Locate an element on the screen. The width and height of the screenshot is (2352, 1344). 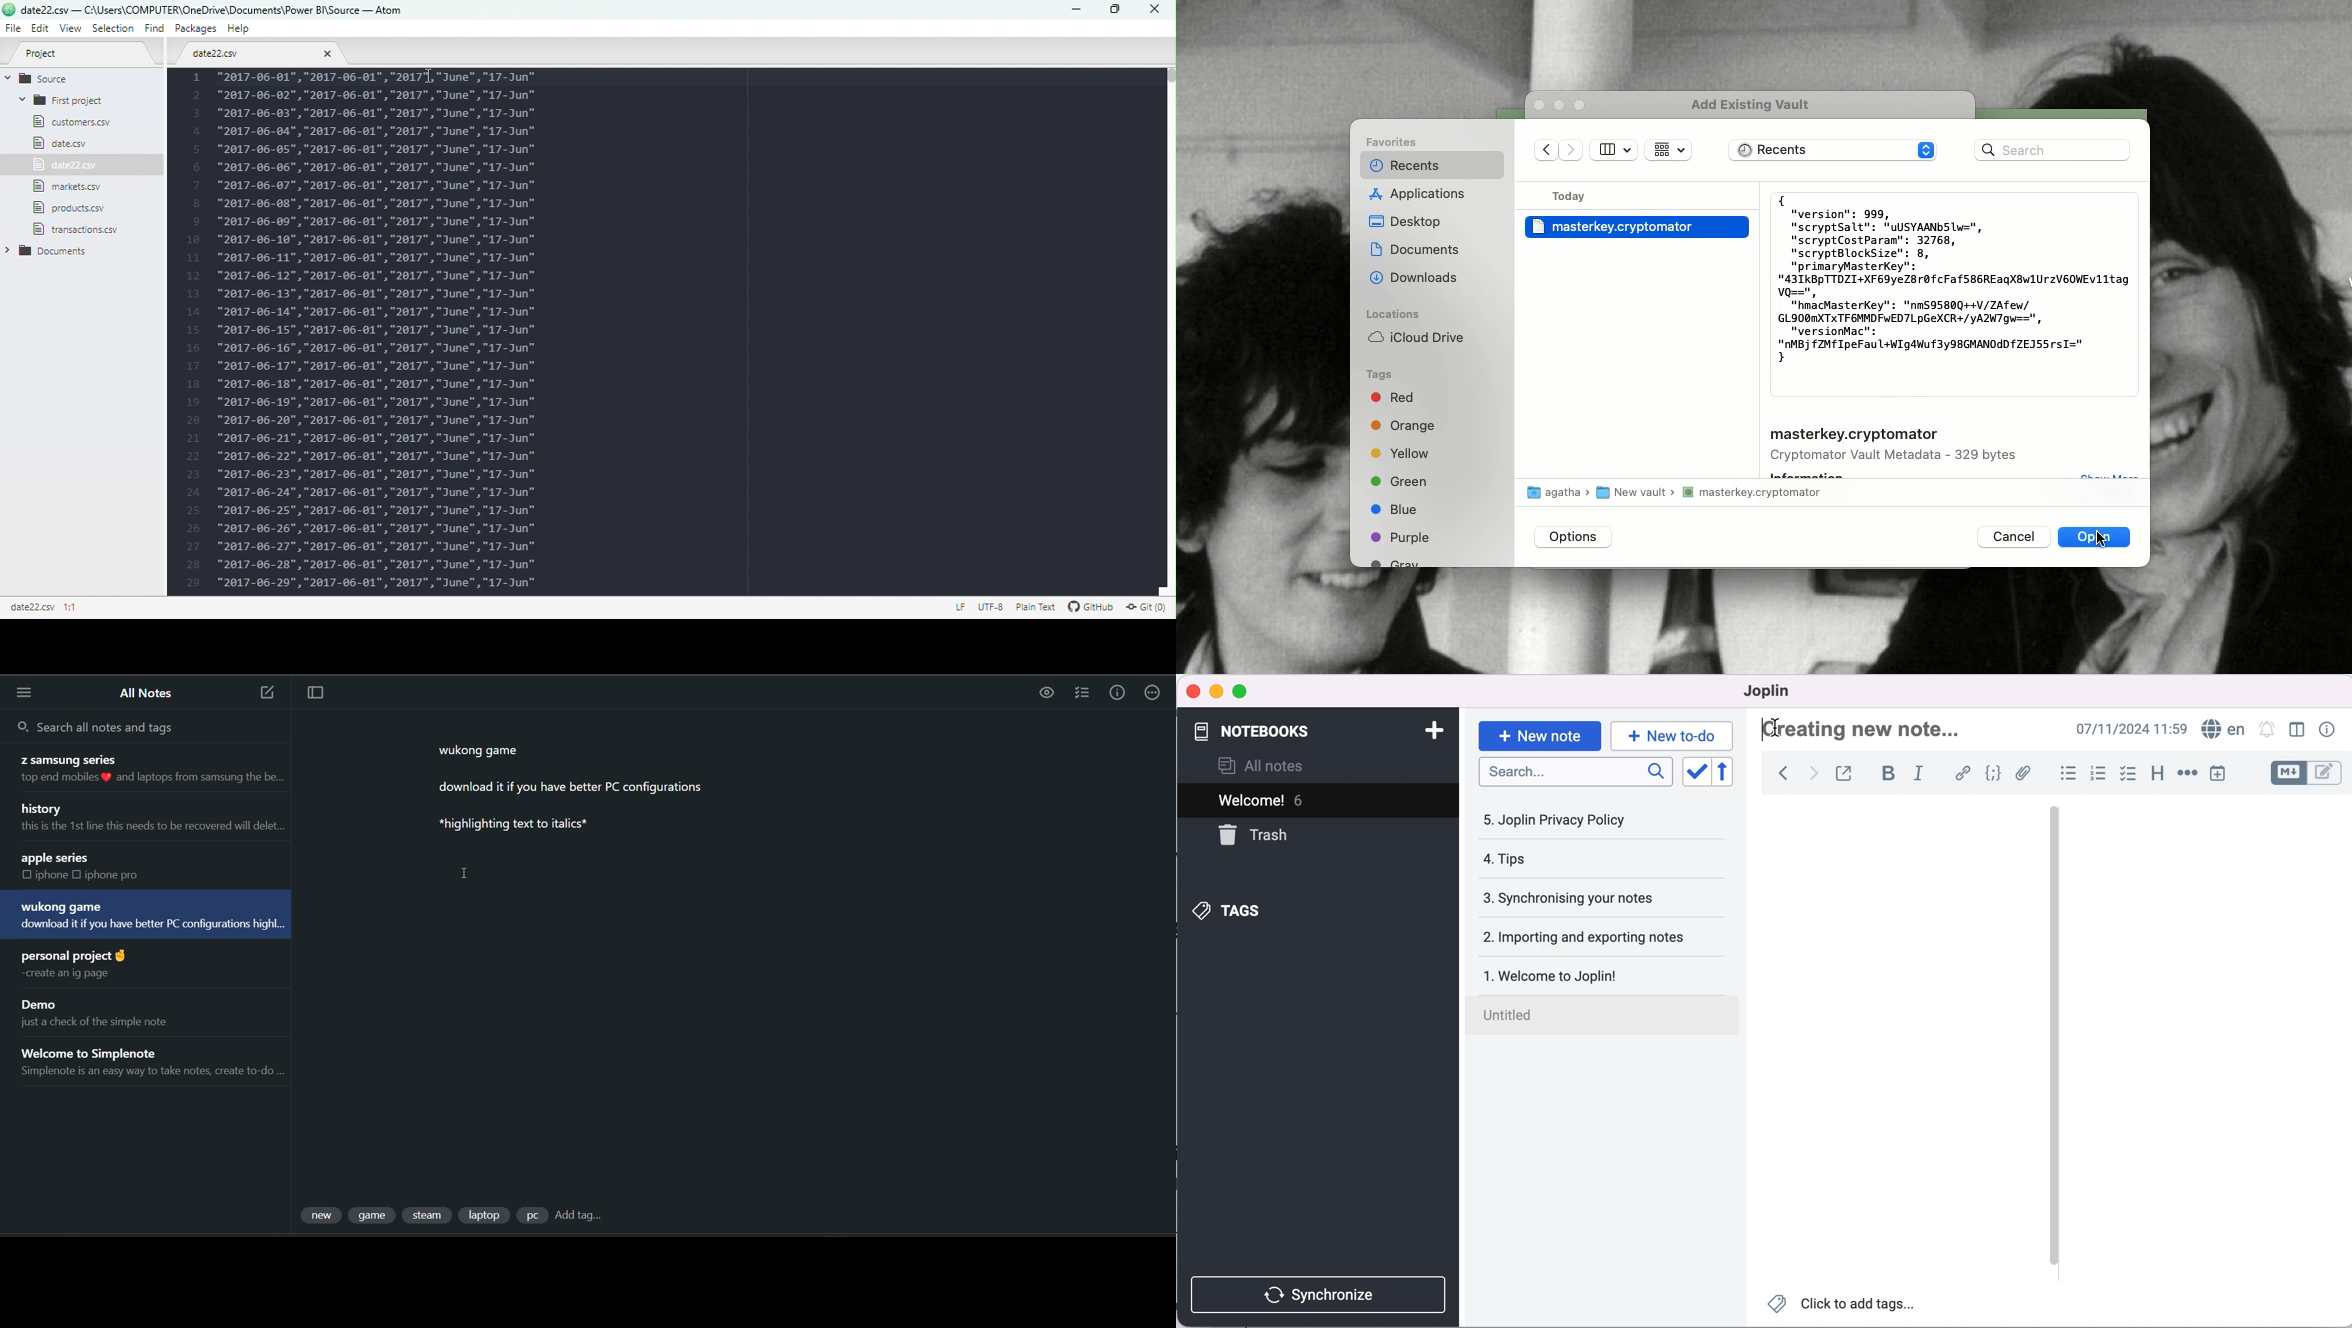
insert checklist is located at coordinates (1082, 695).